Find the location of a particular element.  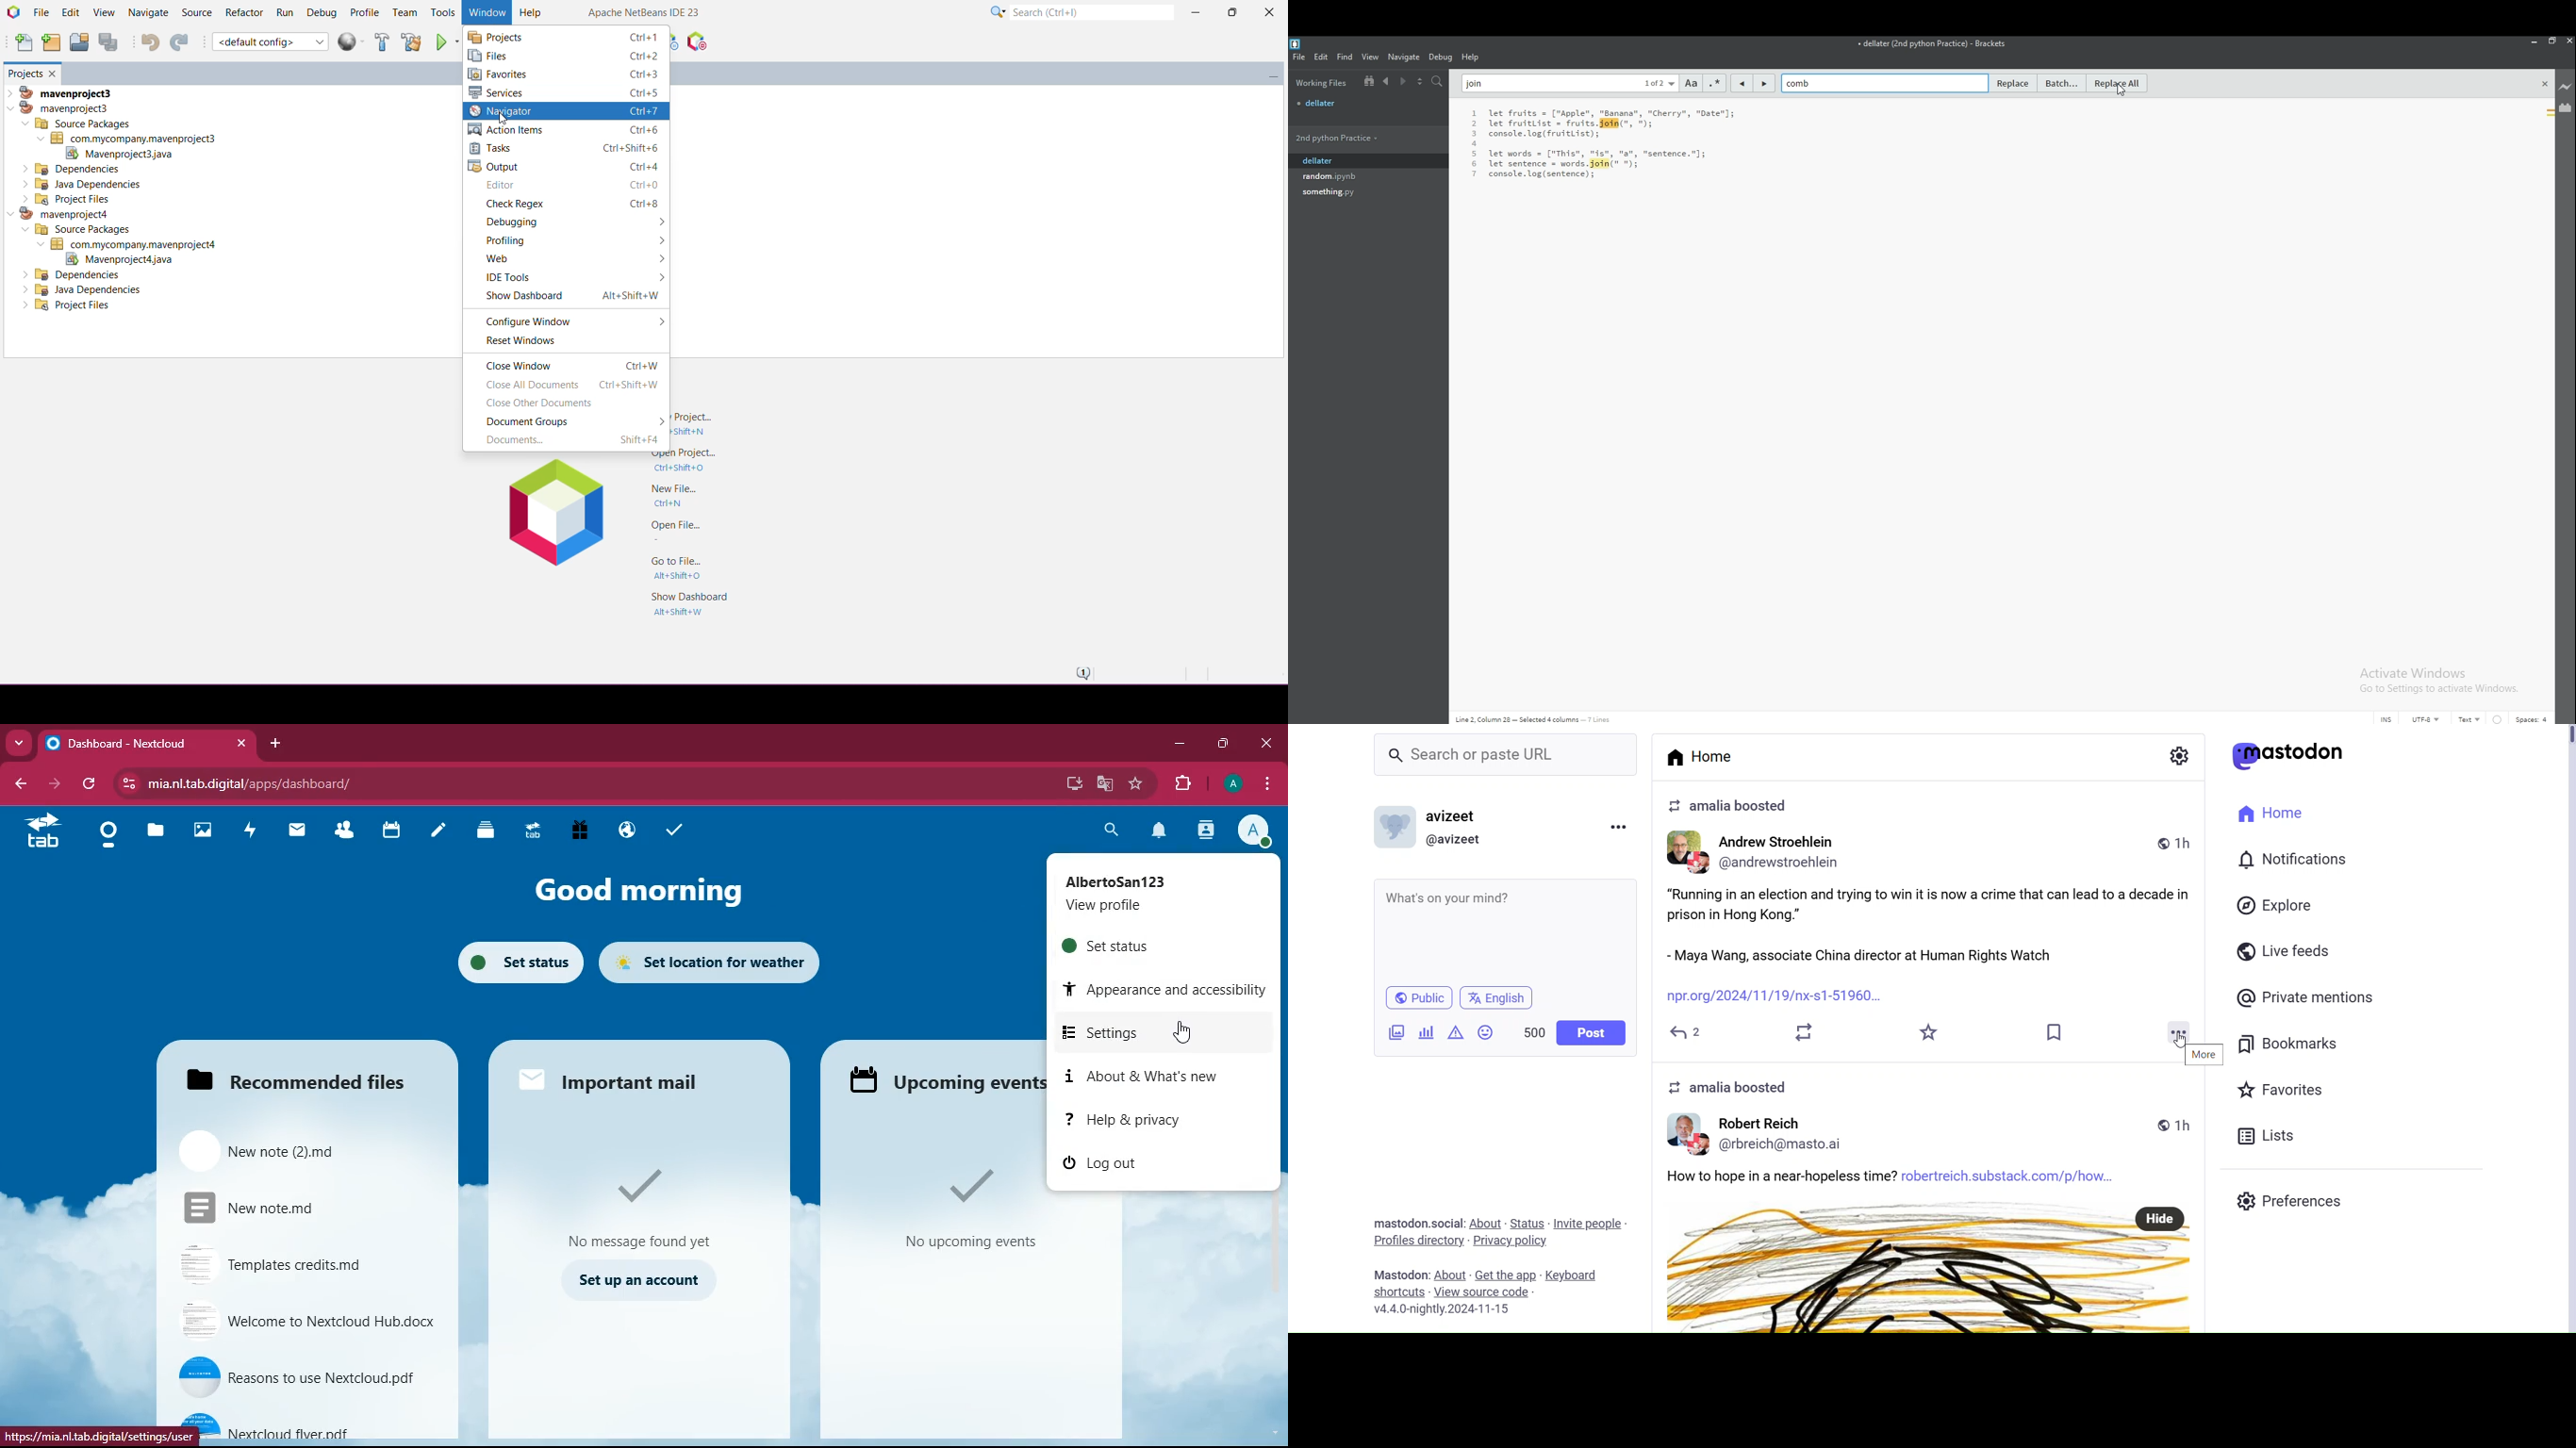

Status is located at coordinates (1527, 1222).